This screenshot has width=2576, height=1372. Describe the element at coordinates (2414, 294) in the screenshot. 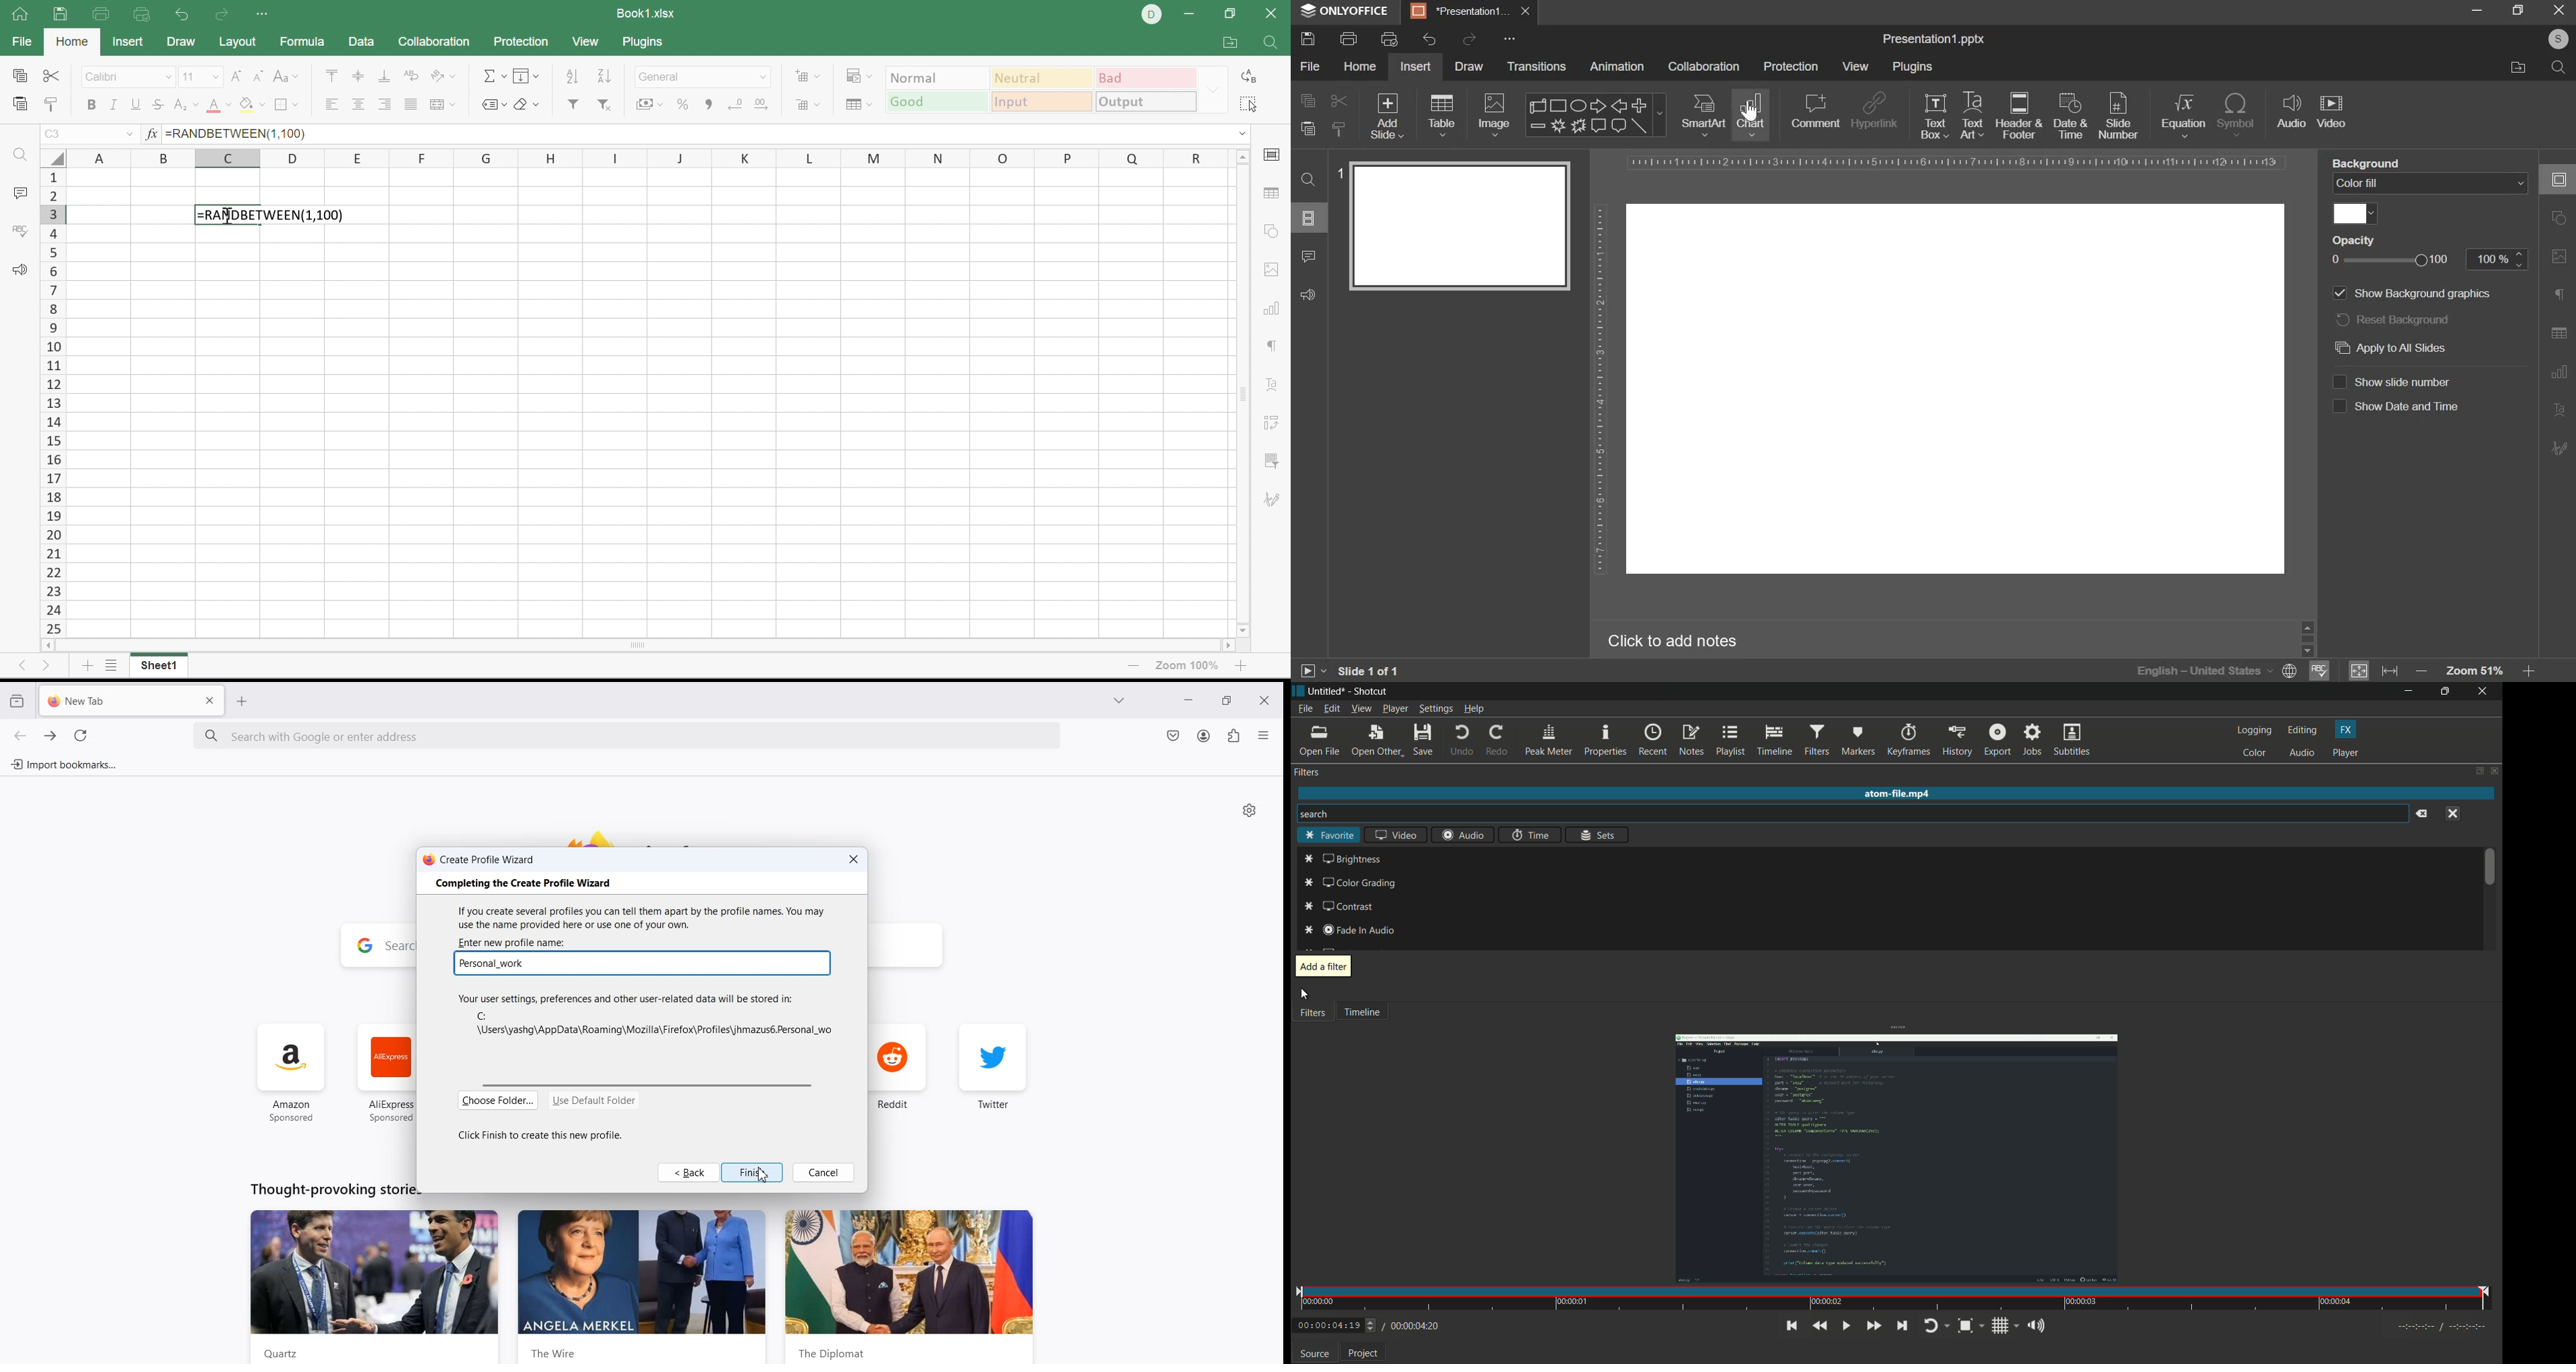

I see `show background graphics` at that location.